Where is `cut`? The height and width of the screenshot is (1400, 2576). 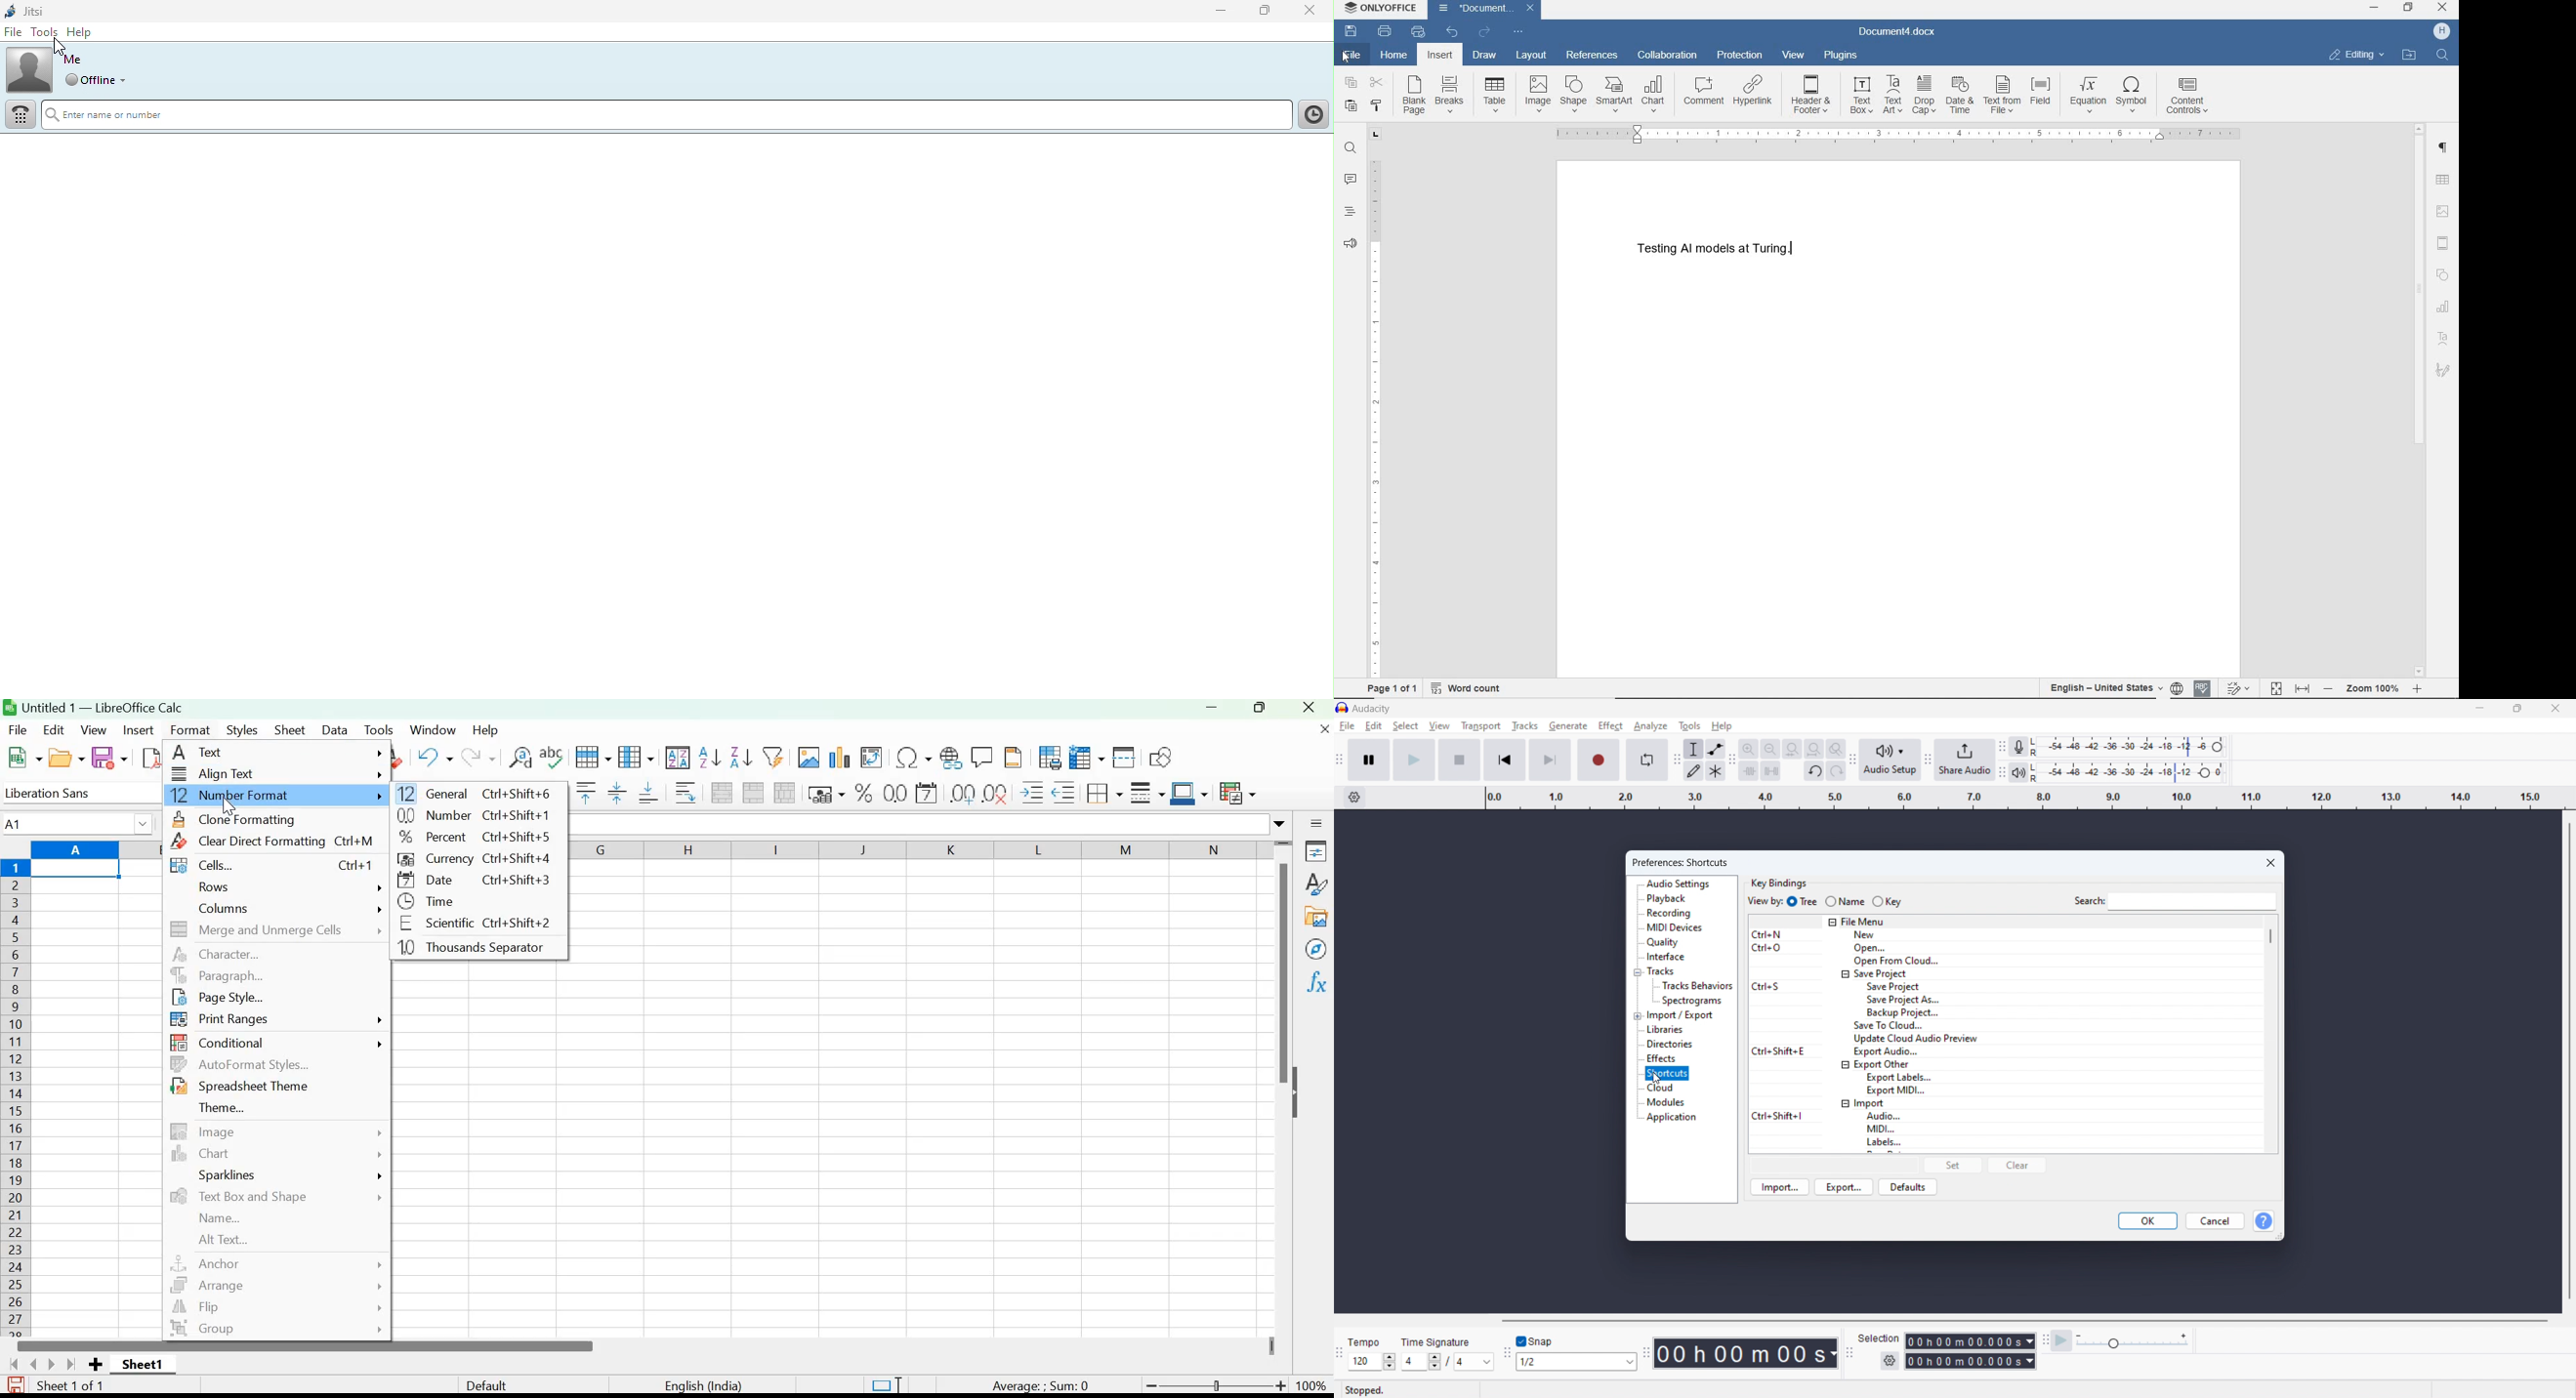
cut is located at coordinates (1378, 82).